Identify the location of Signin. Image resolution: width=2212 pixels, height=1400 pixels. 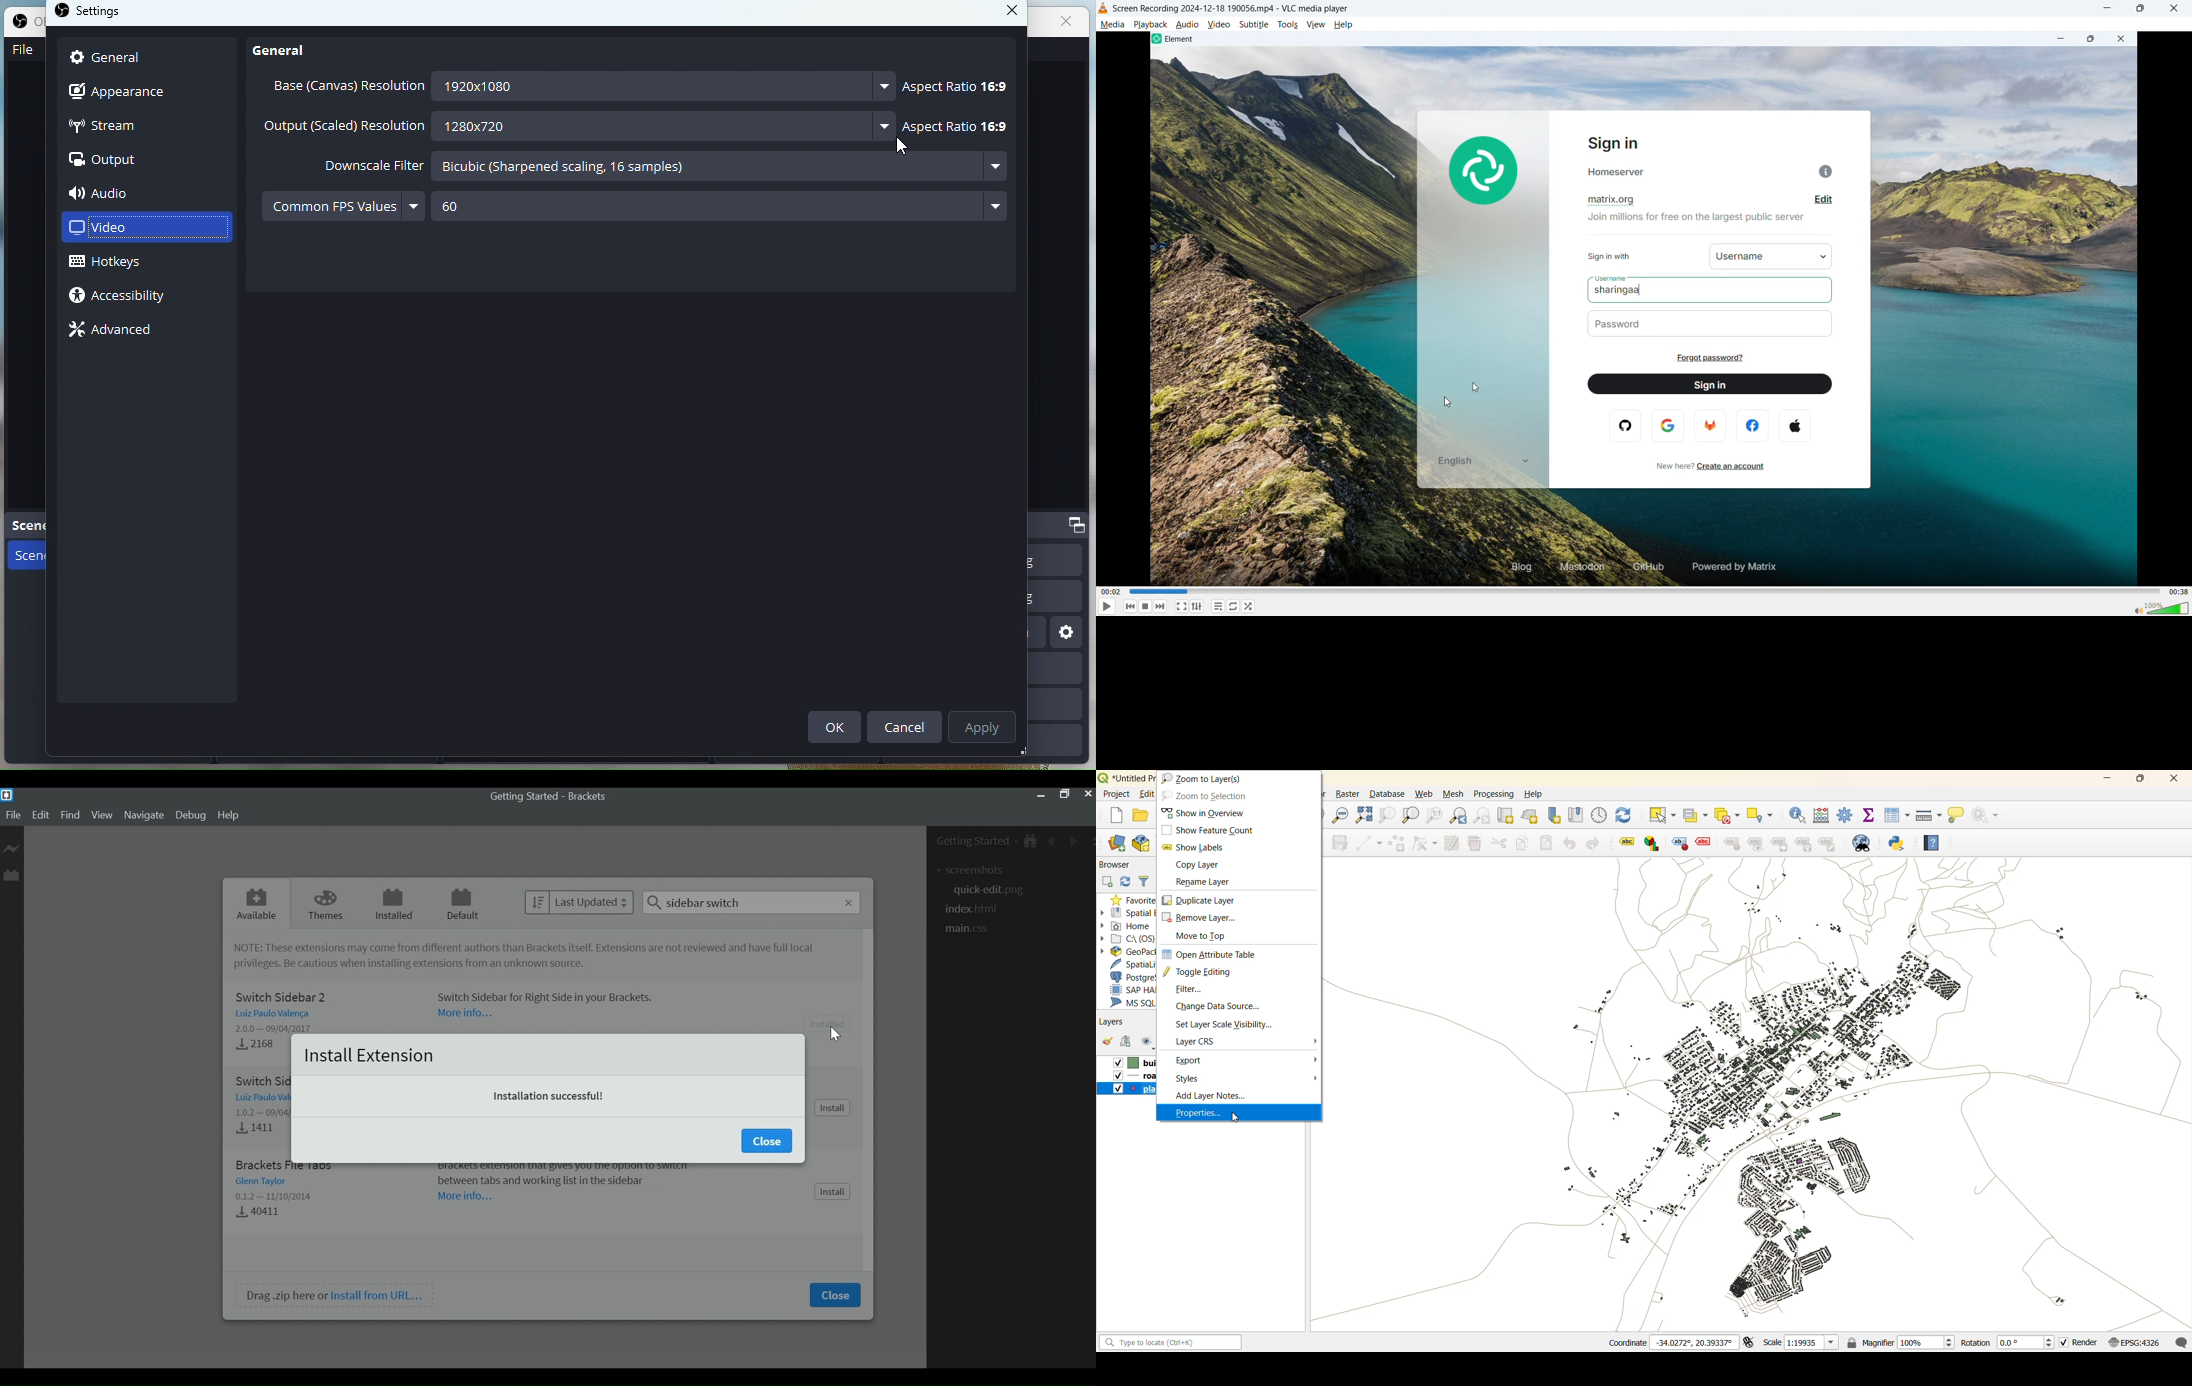
(1620, 143).